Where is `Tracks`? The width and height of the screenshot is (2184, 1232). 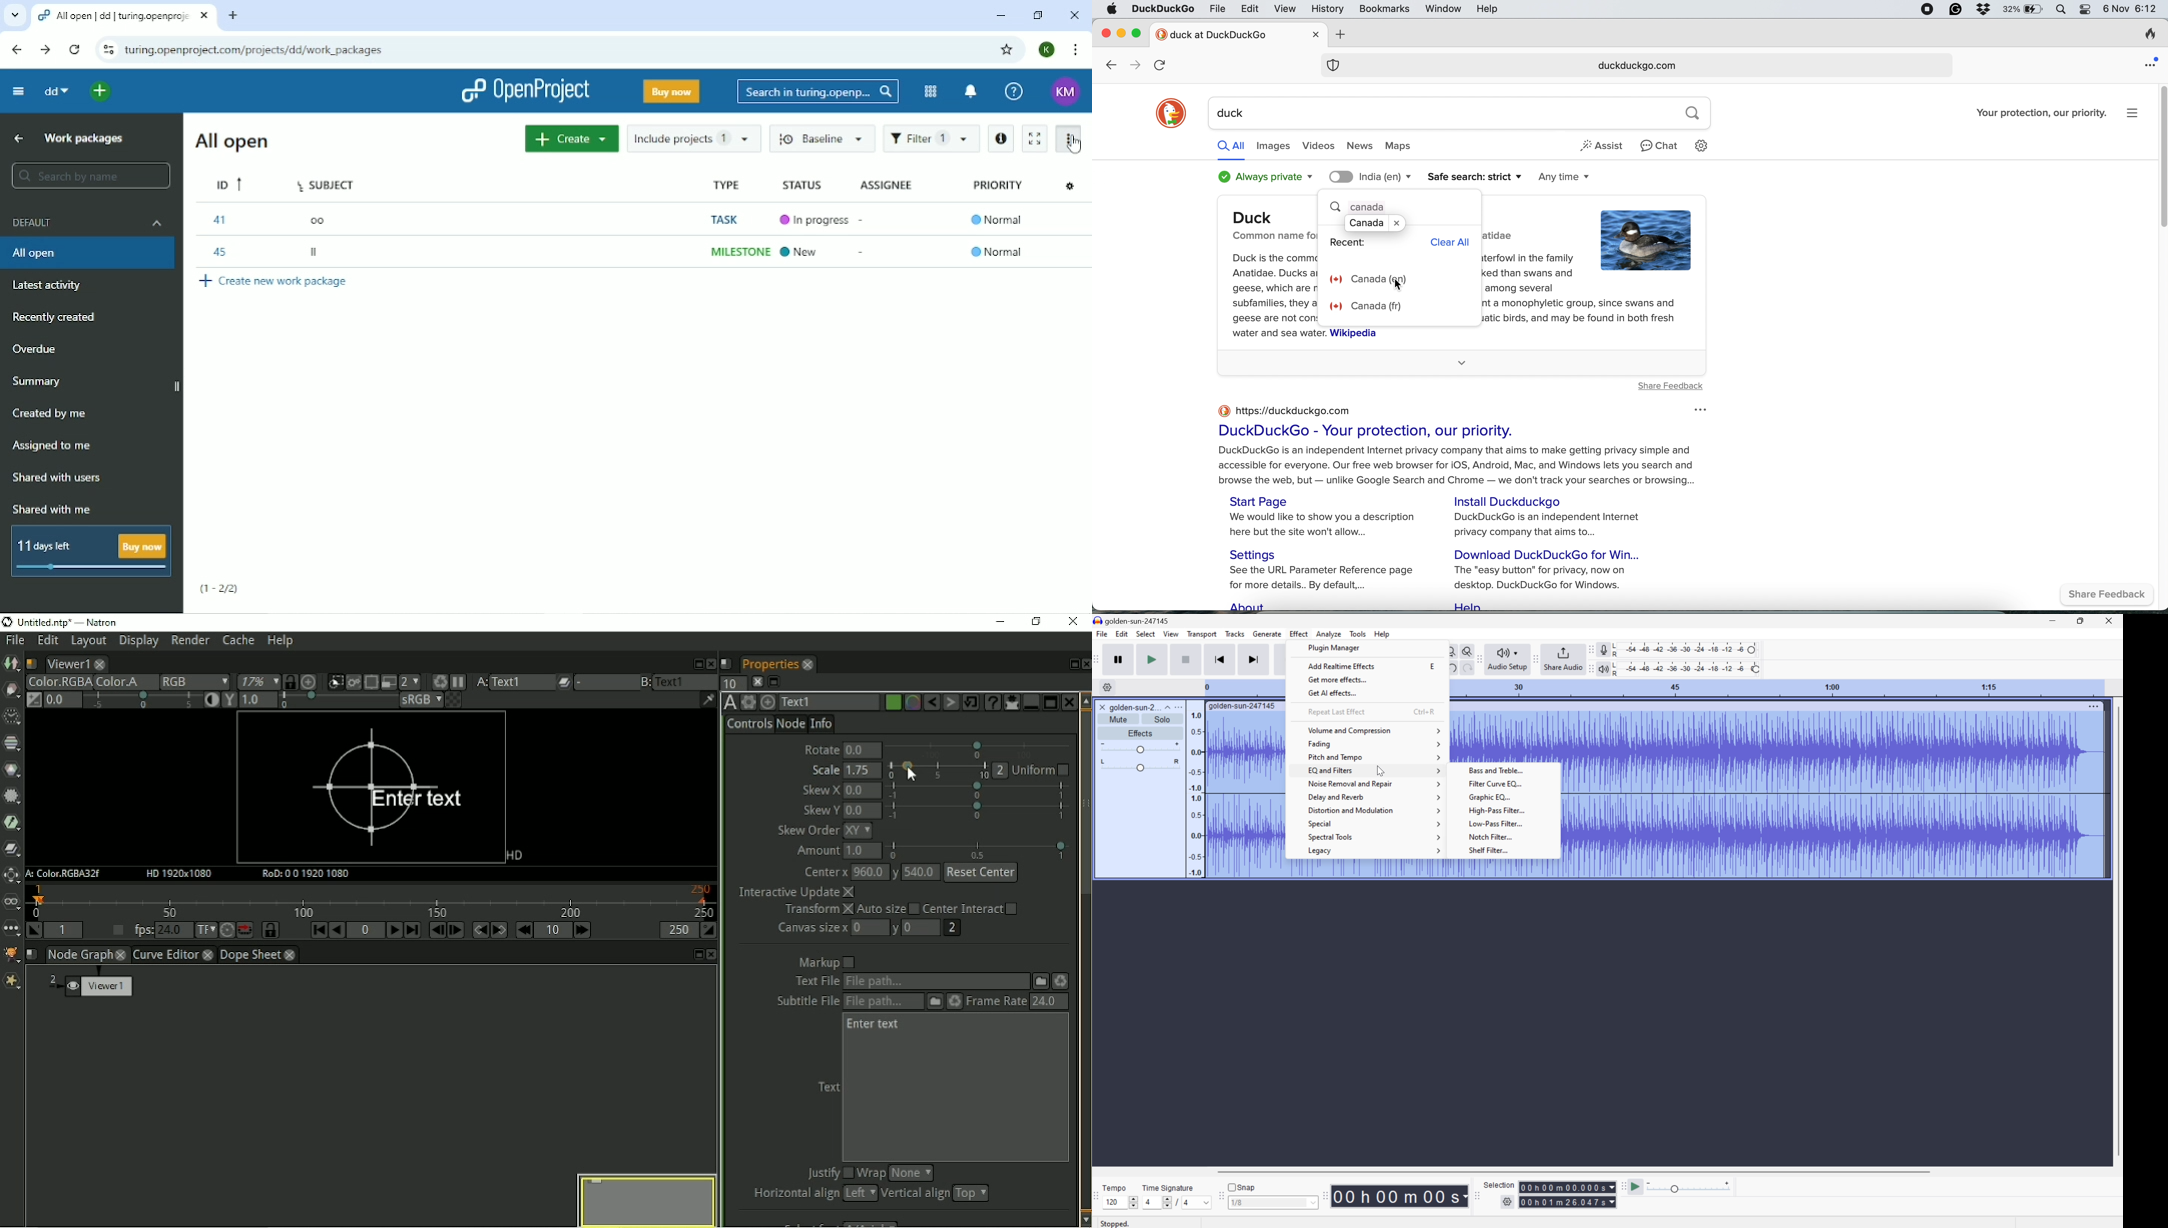 Tracks is located at coordinates (1235, 633).